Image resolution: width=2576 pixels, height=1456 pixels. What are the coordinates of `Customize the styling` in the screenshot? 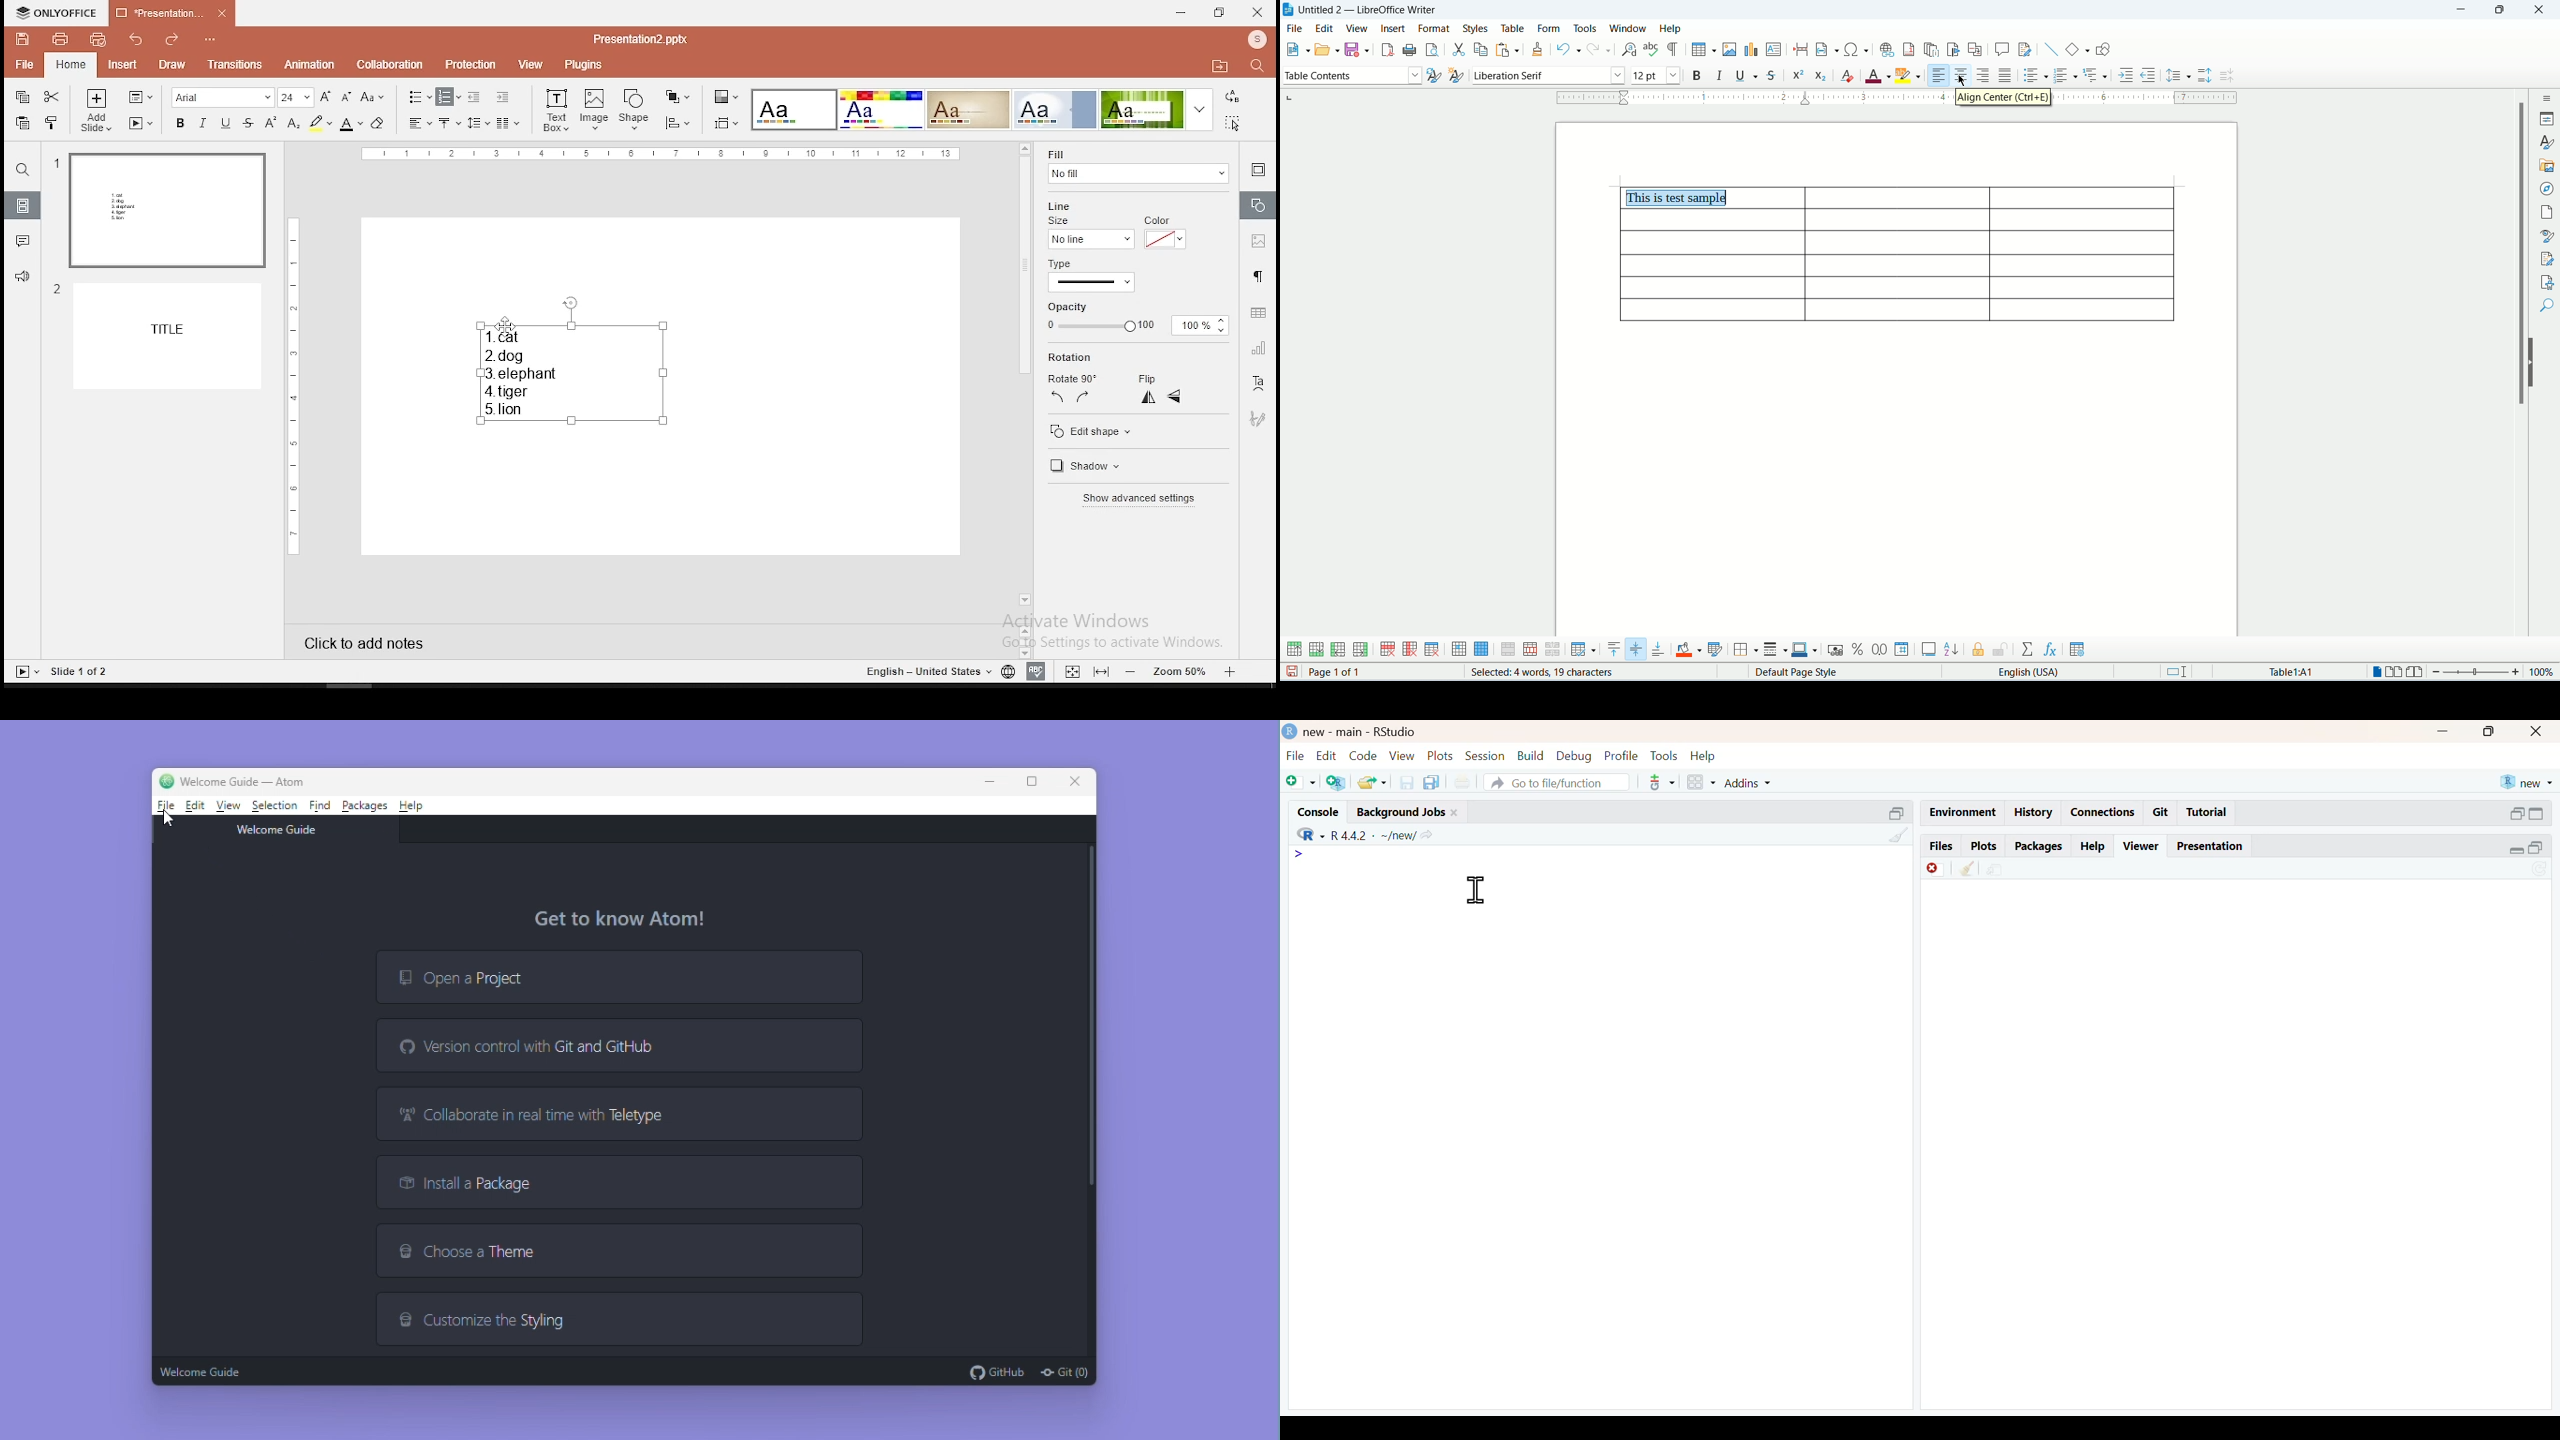 It's located at (621, 1319).